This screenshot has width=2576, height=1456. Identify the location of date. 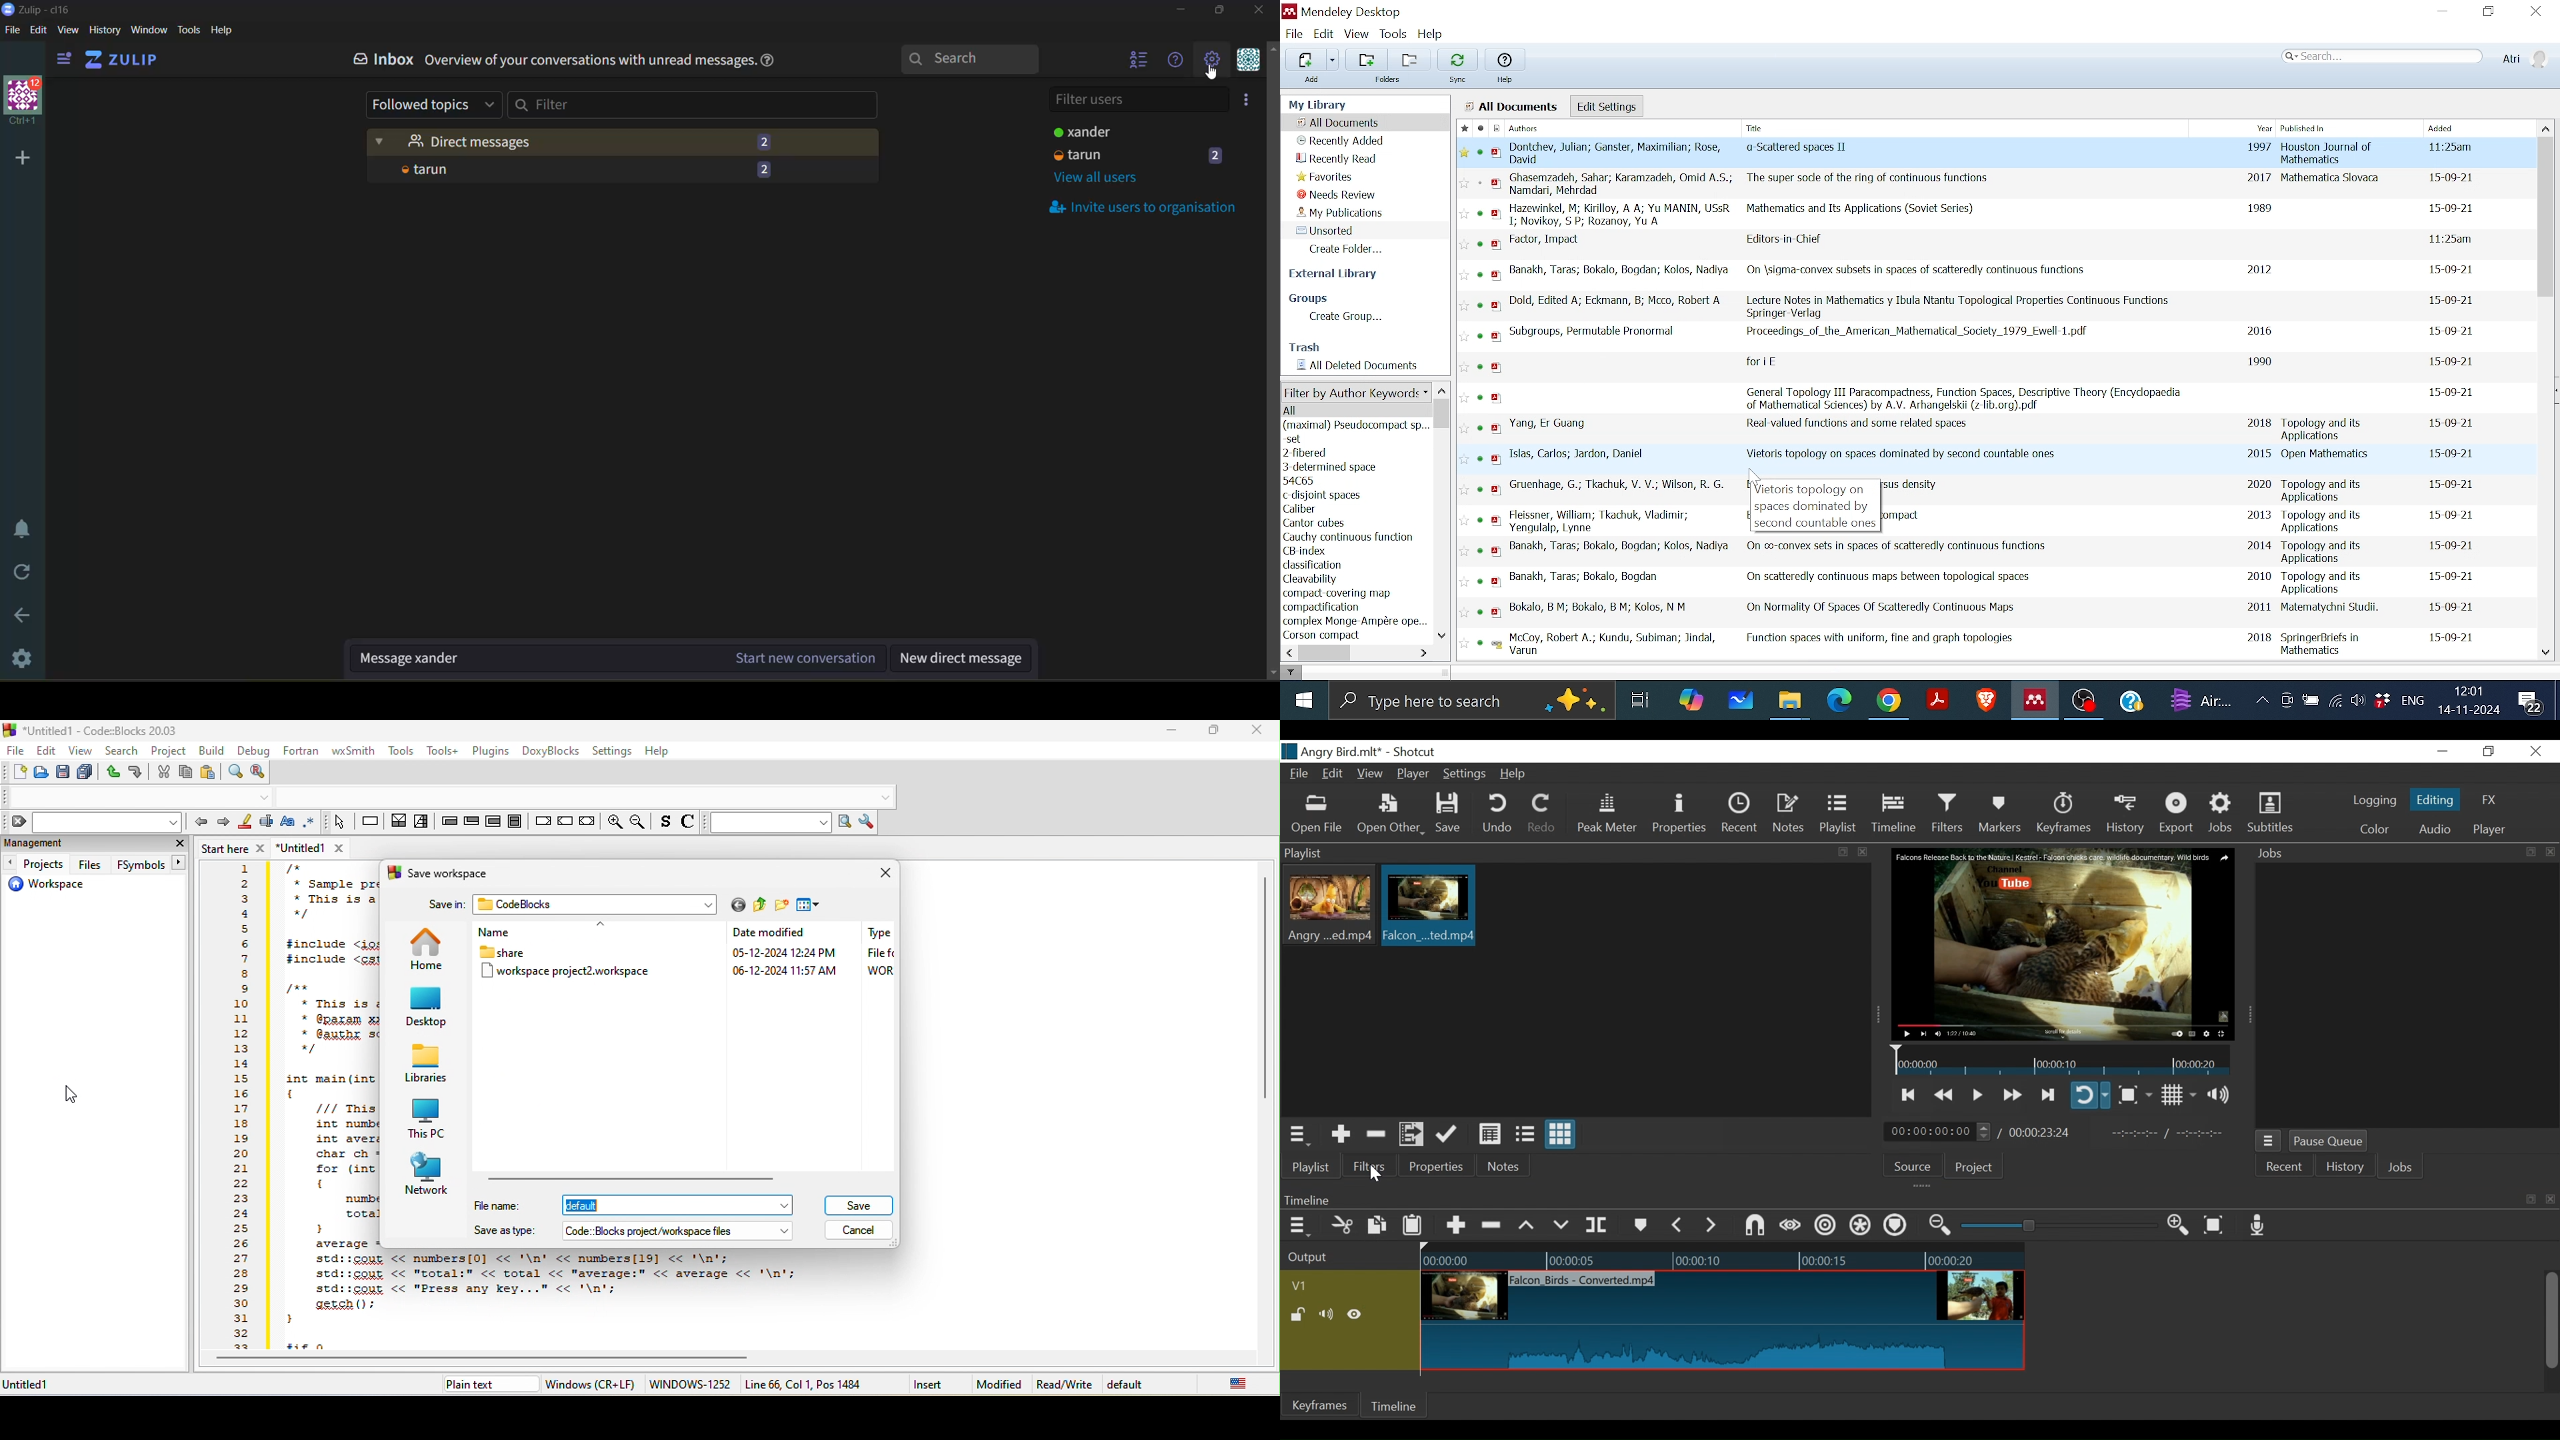
(2452, 546).